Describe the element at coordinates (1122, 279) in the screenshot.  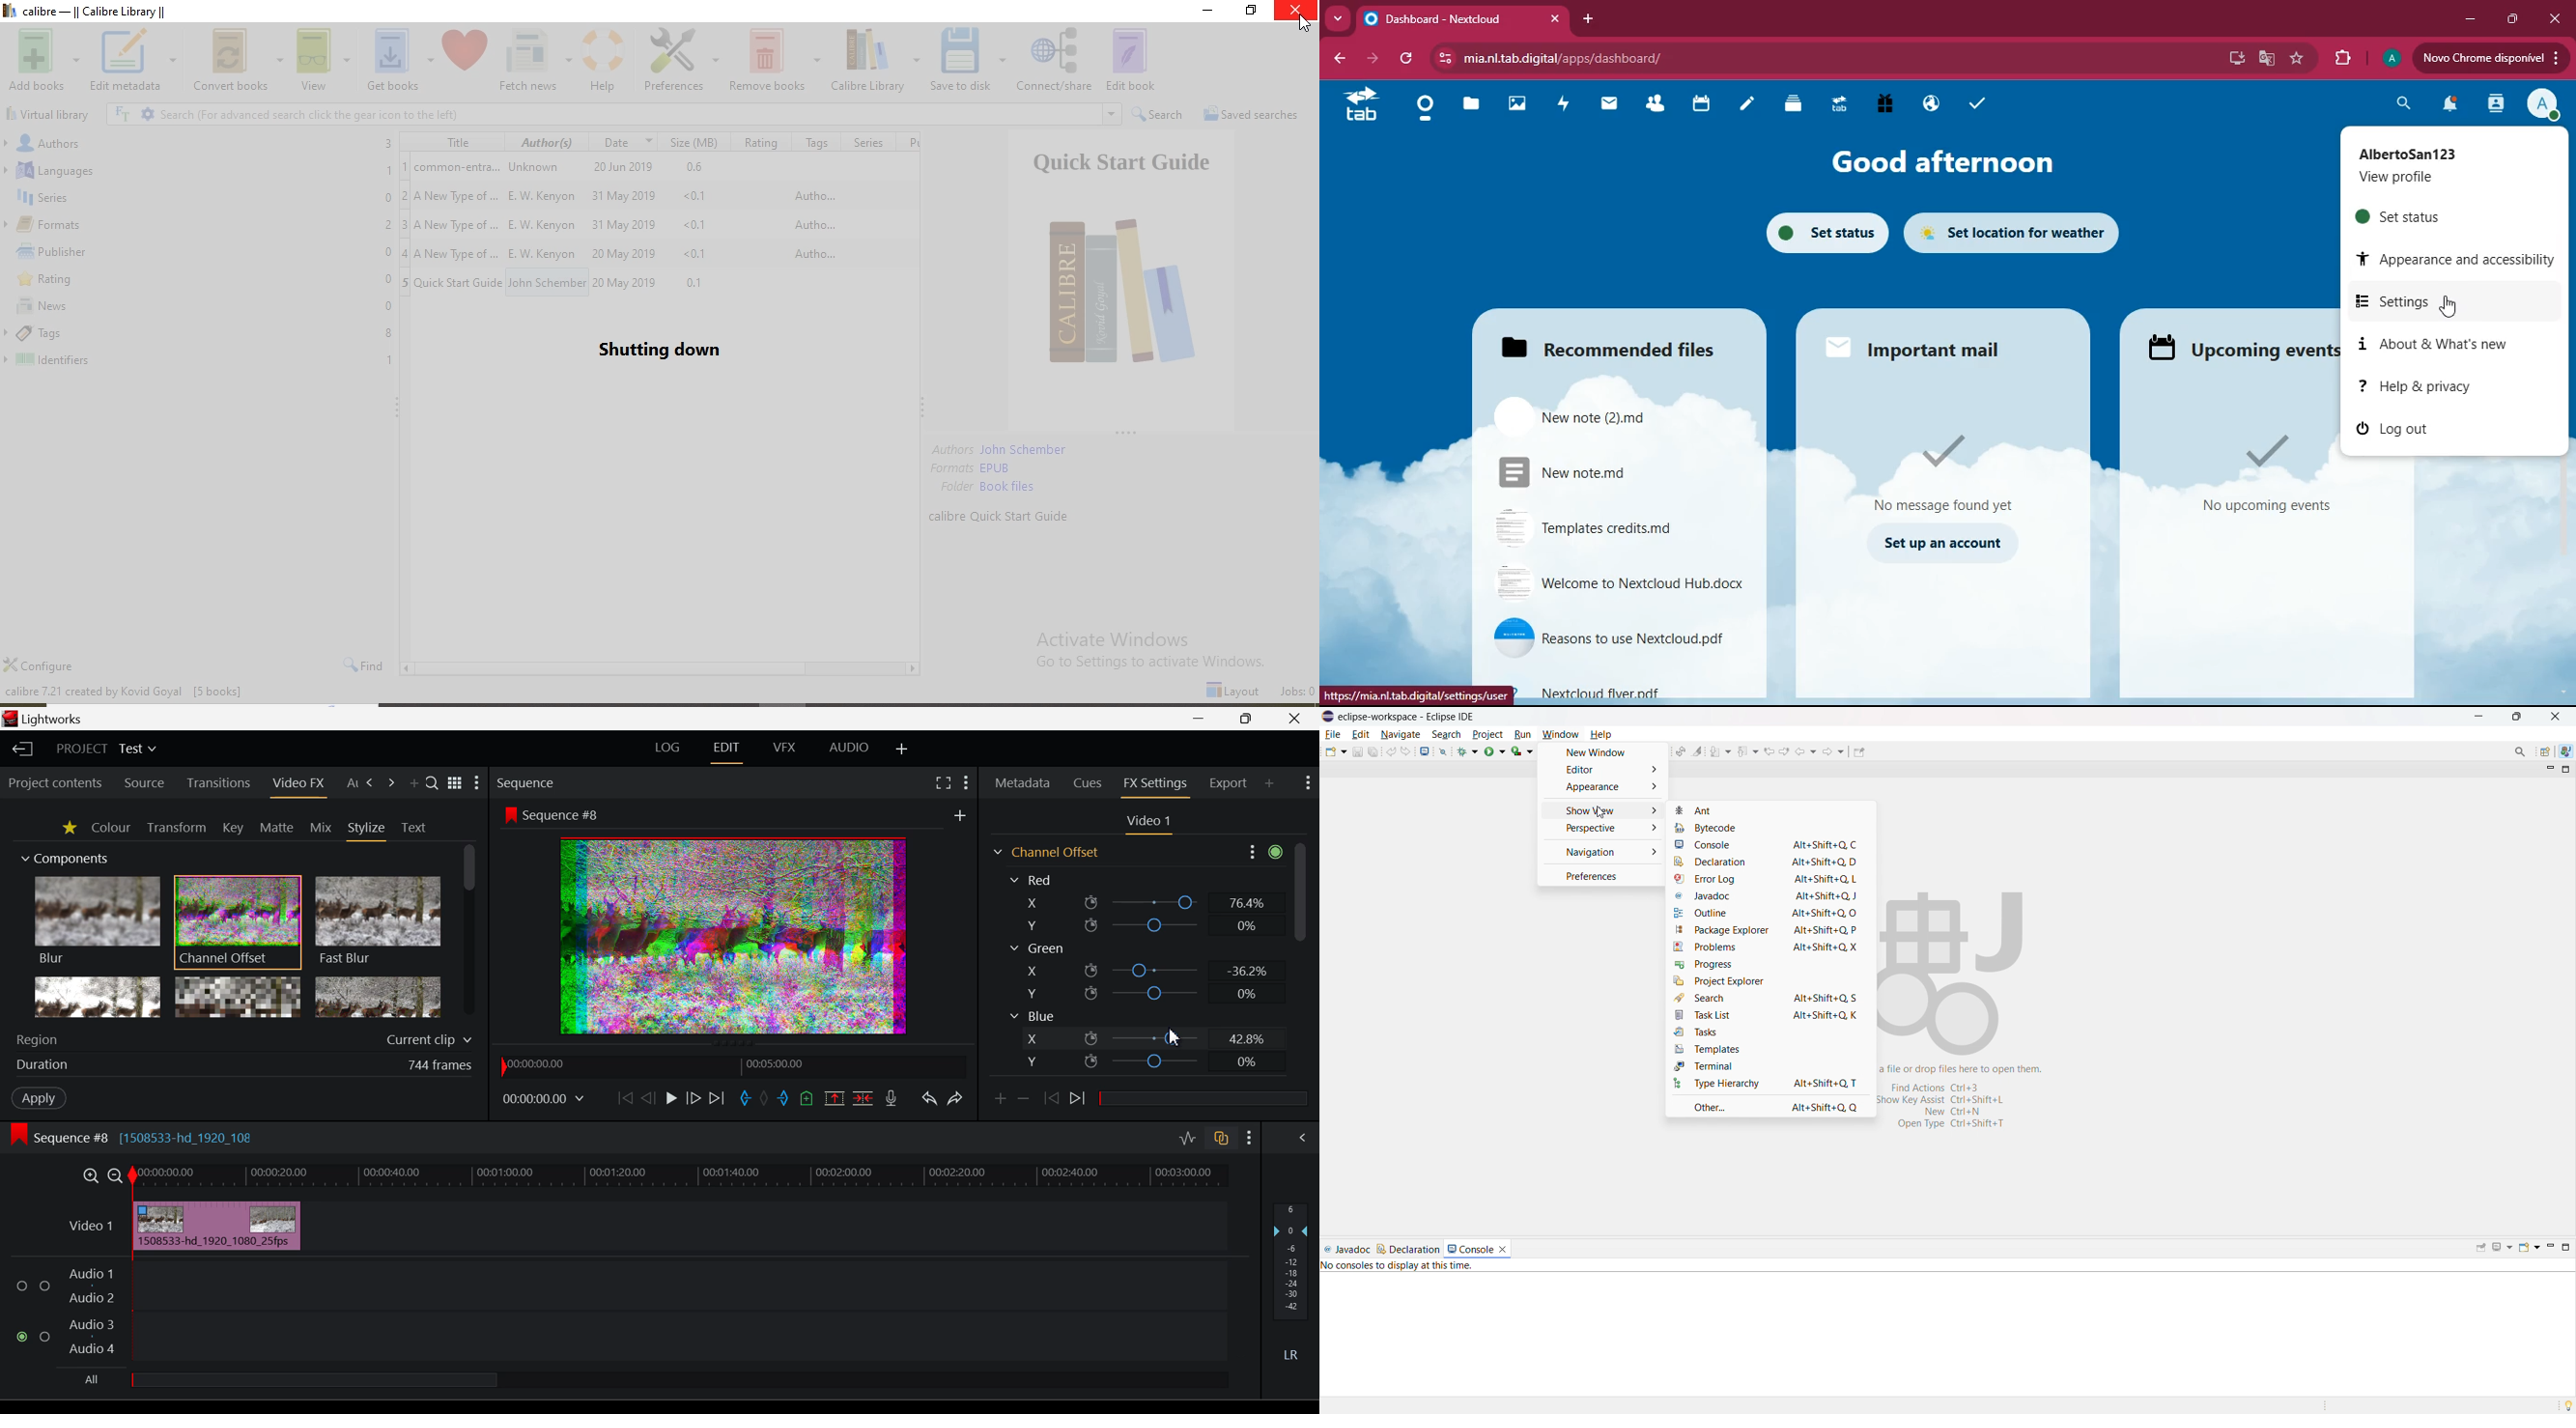
I see `Quick Start Guide` at that location.